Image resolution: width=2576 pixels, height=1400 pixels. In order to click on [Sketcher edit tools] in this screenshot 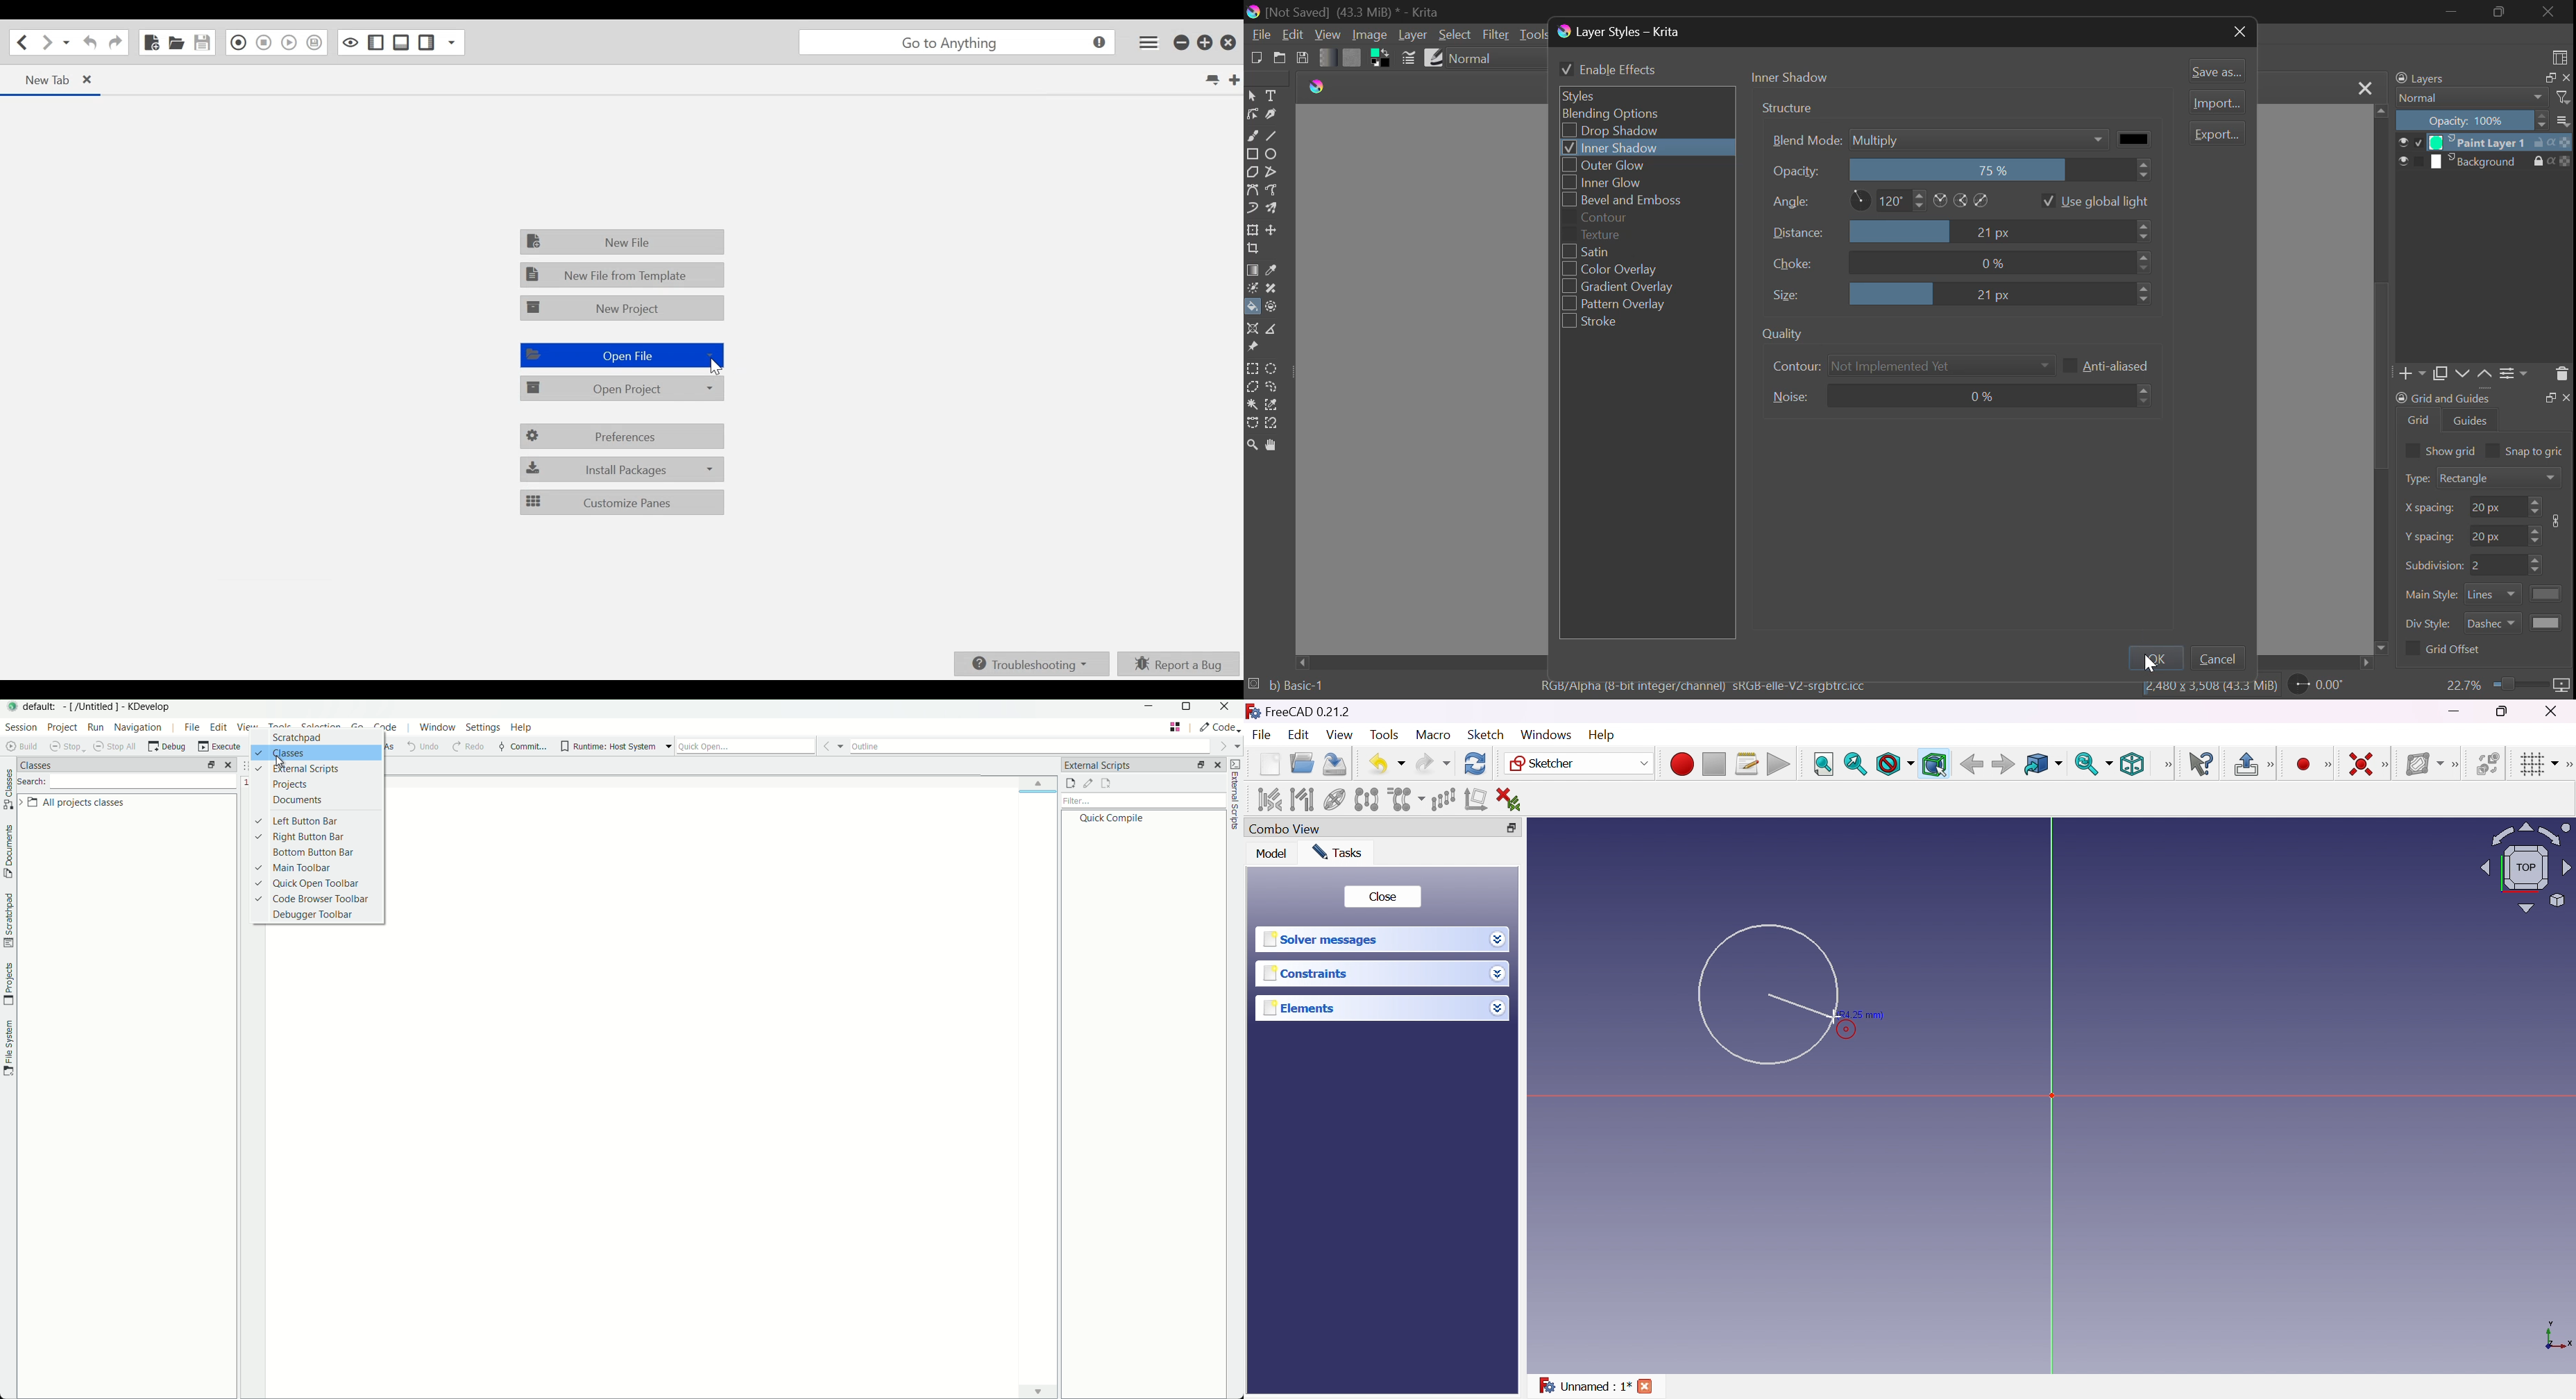, I will do `click(2568, 763)`.